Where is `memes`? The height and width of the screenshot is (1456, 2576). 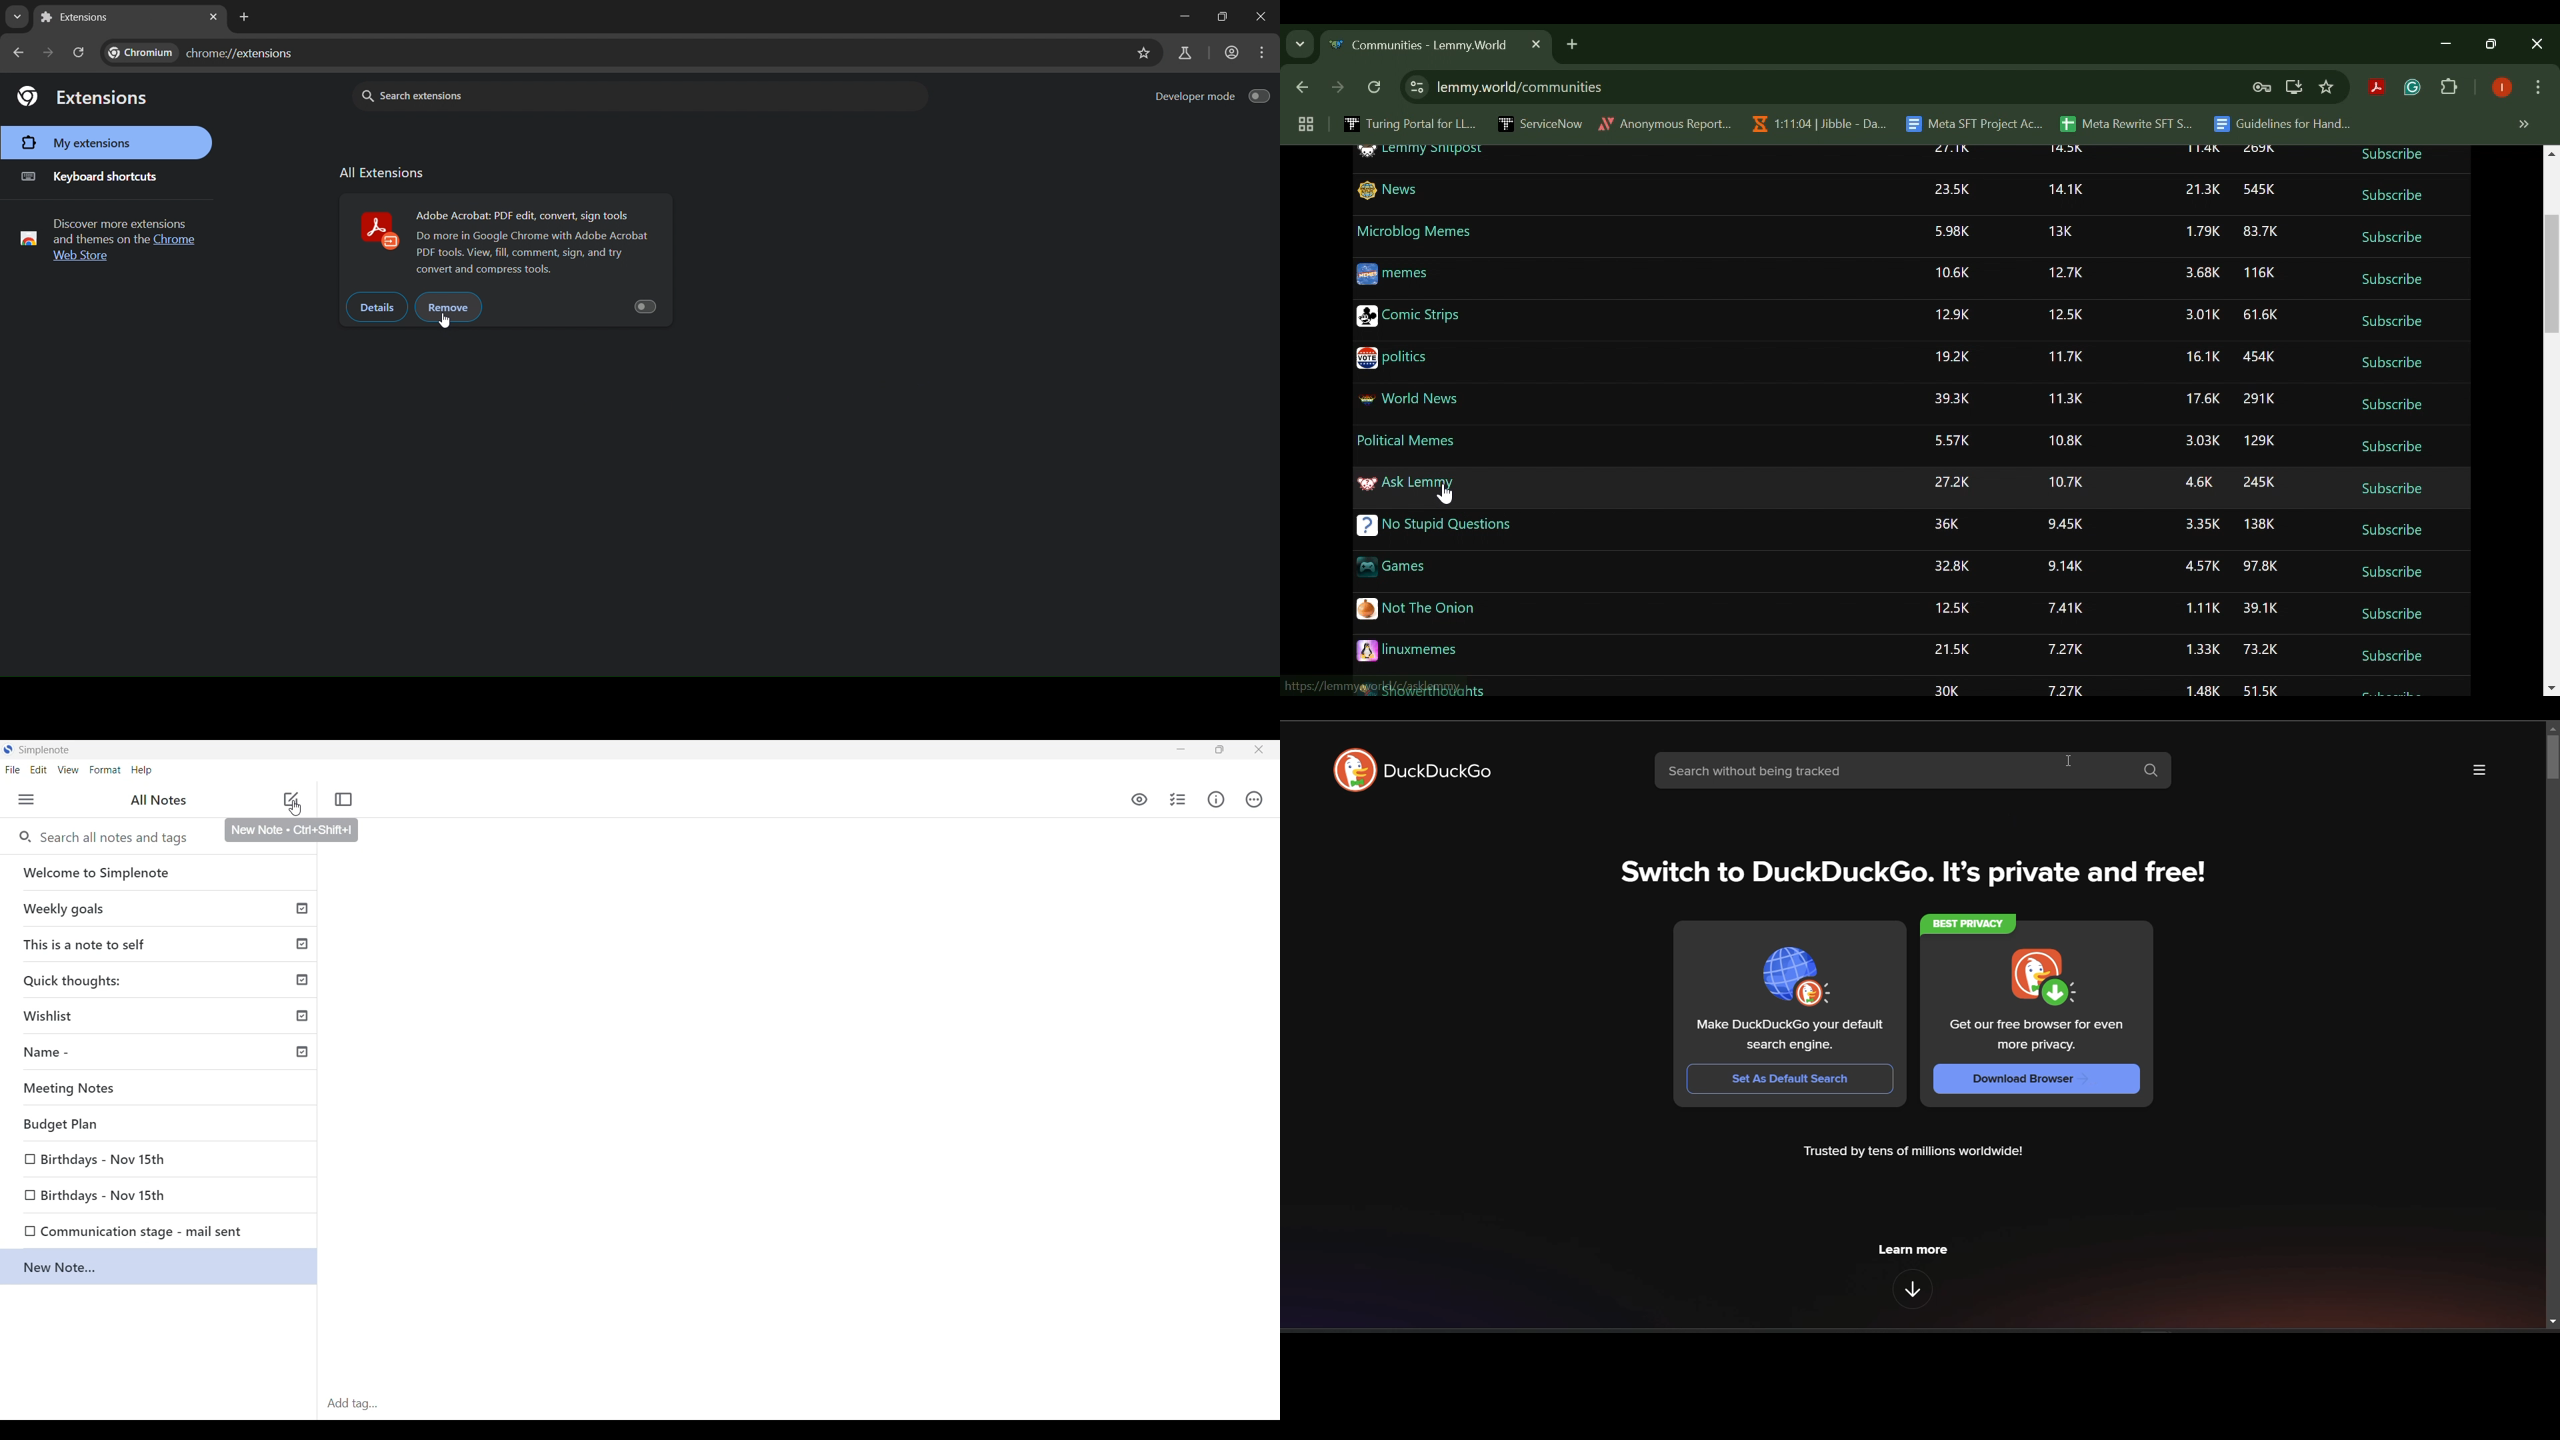 memes is located at coordinates (1393, 276).